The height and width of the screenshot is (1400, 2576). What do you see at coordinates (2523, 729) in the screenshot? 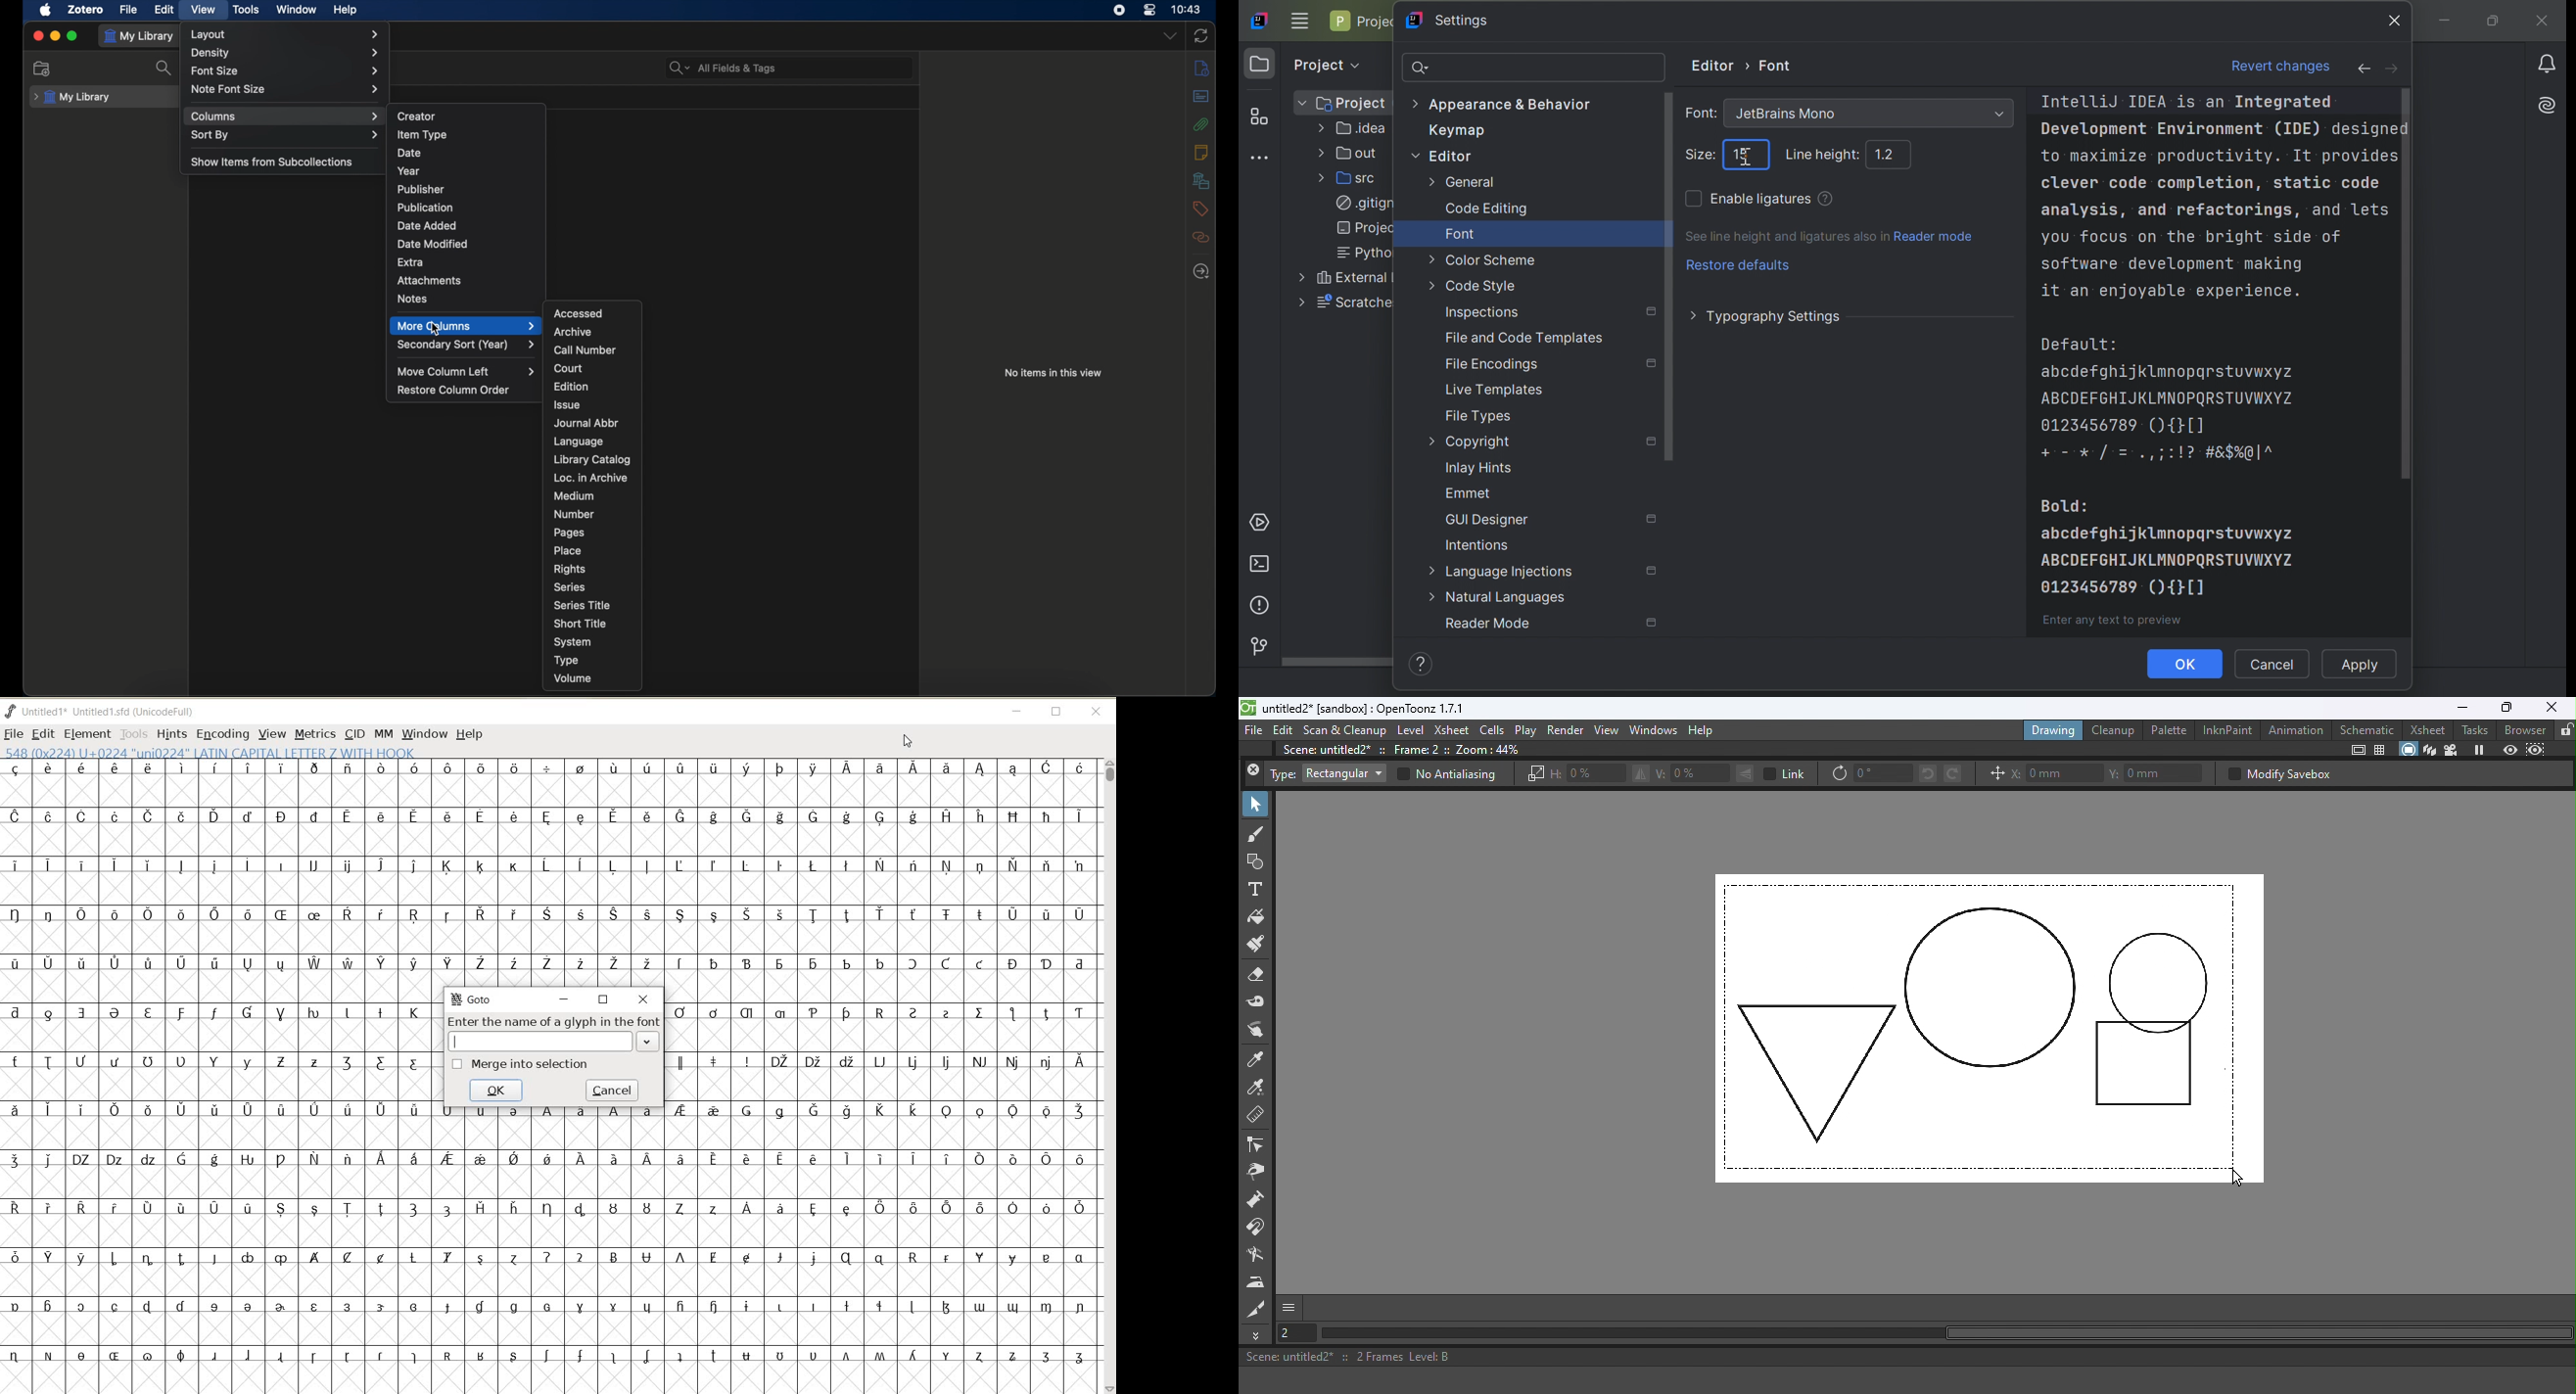
I see `Browser` at bounding box center [2523, 729].